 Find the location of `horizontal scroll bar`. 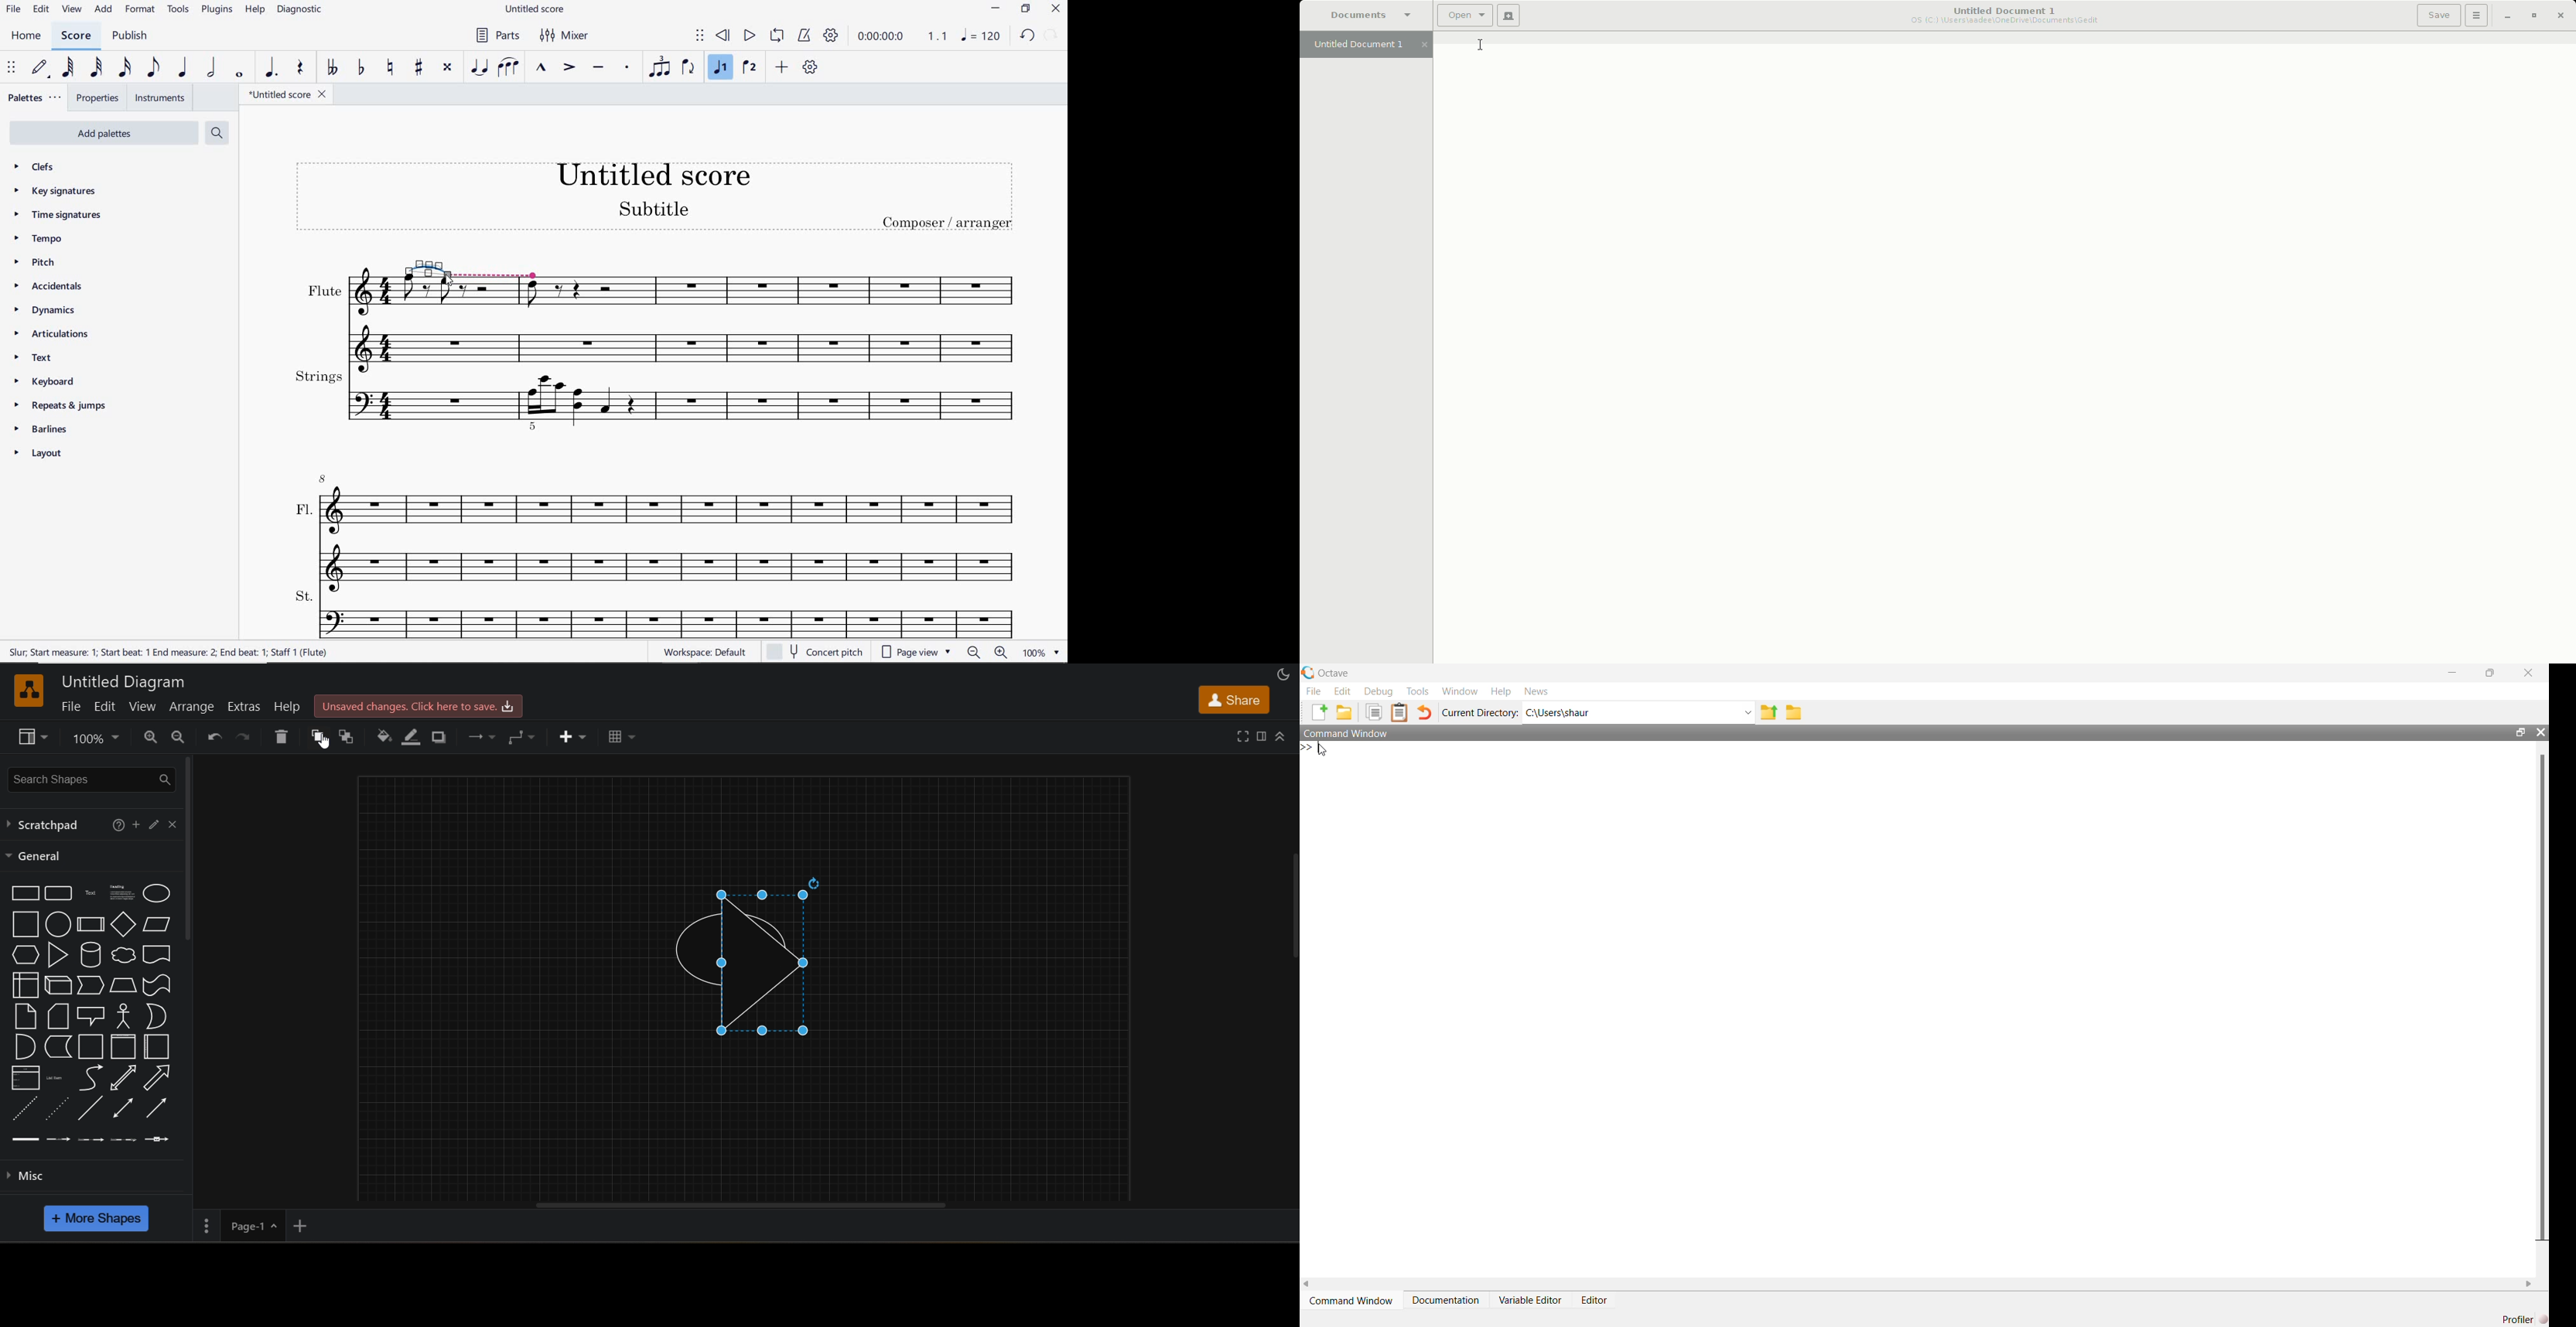

horizontal scroll bar is located at coordinates (750, 1205).